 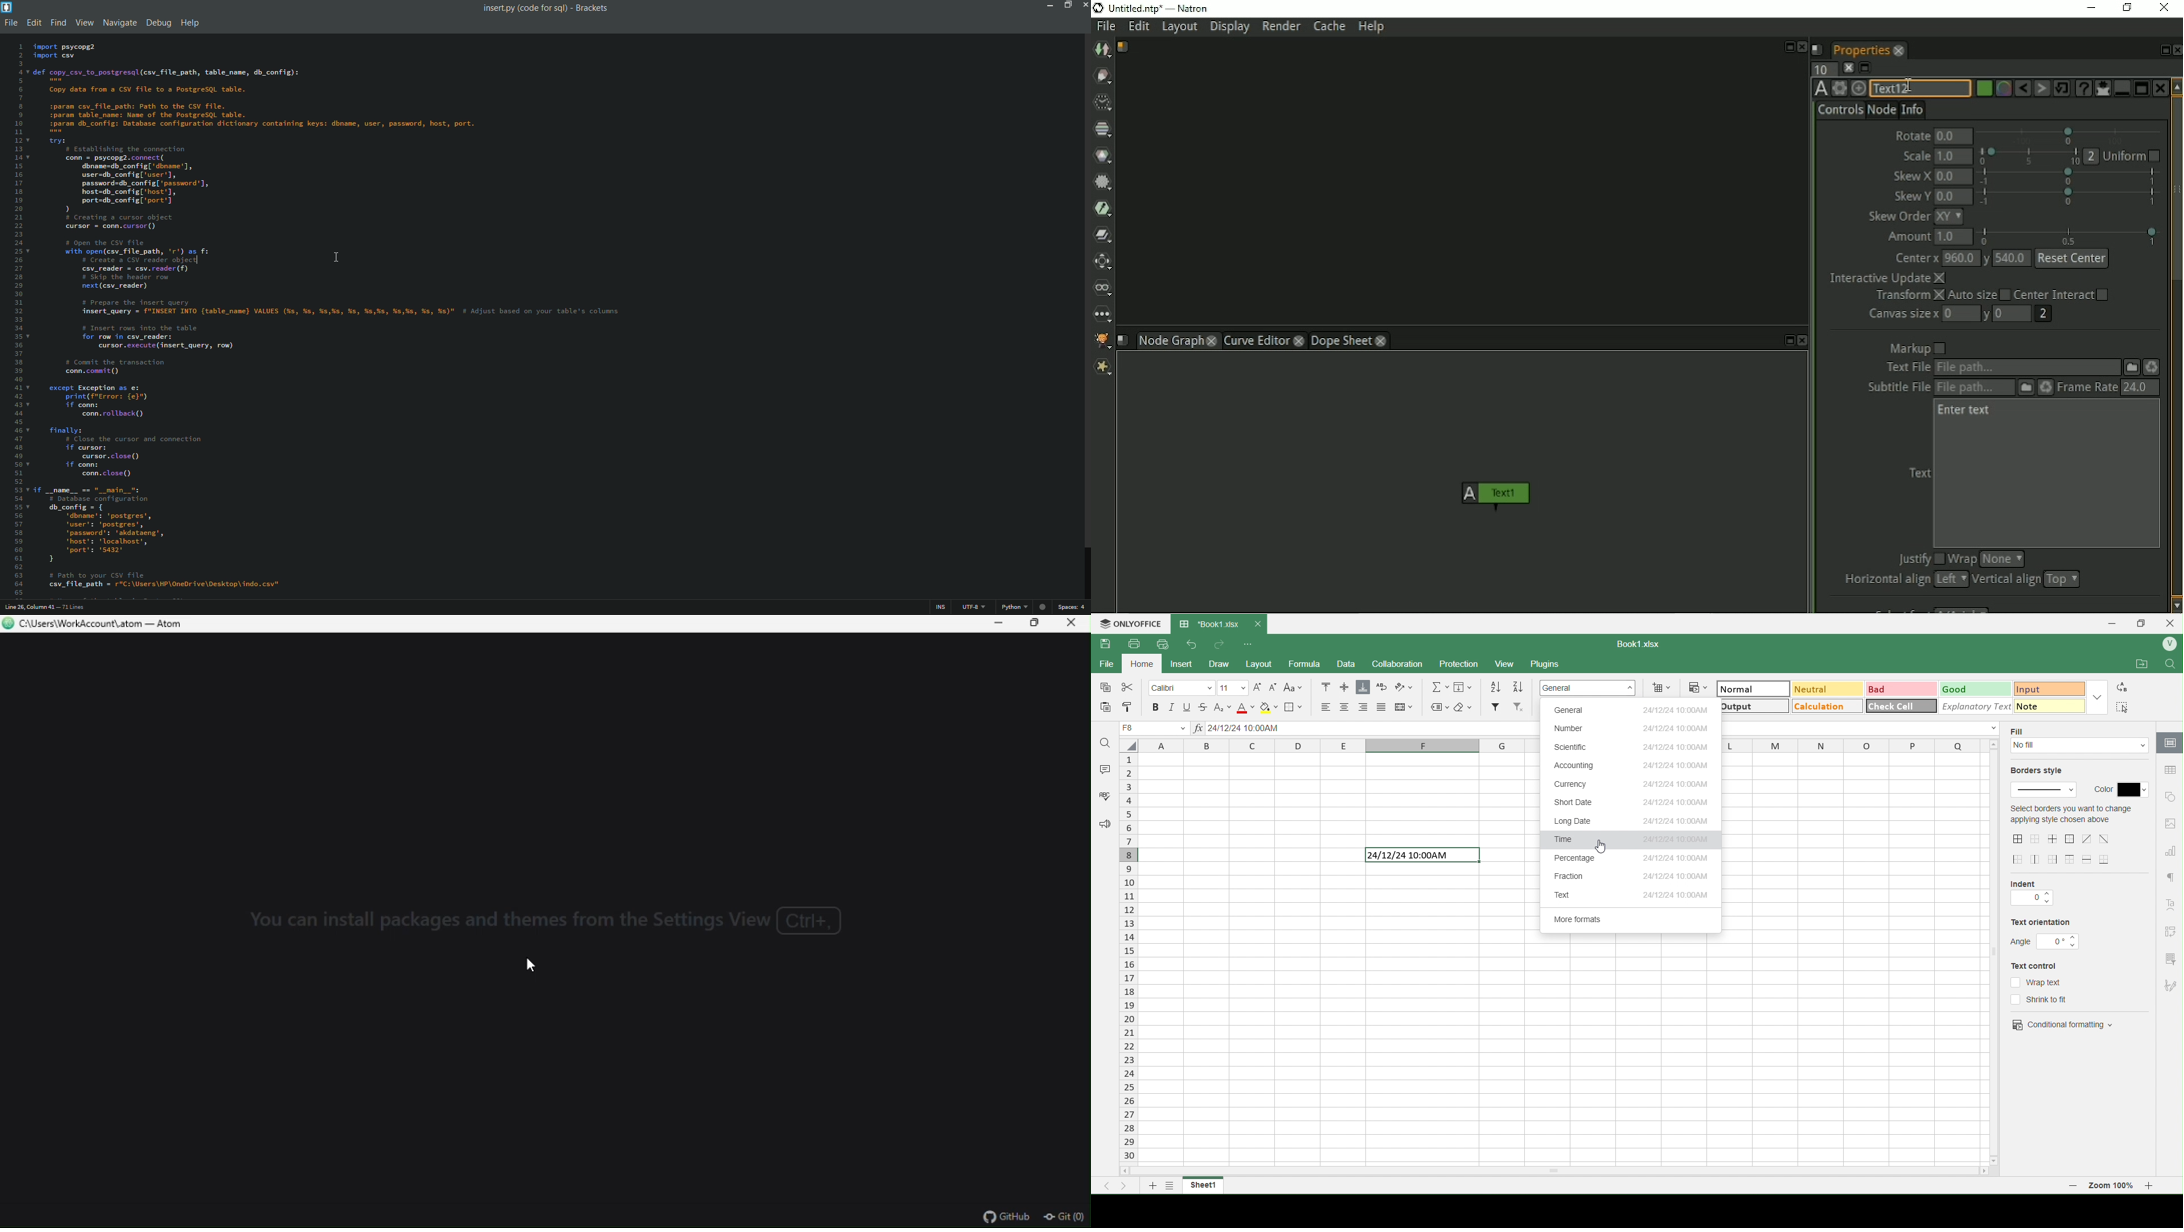 I want to click on bottom border, so click(x=2106, y=859).